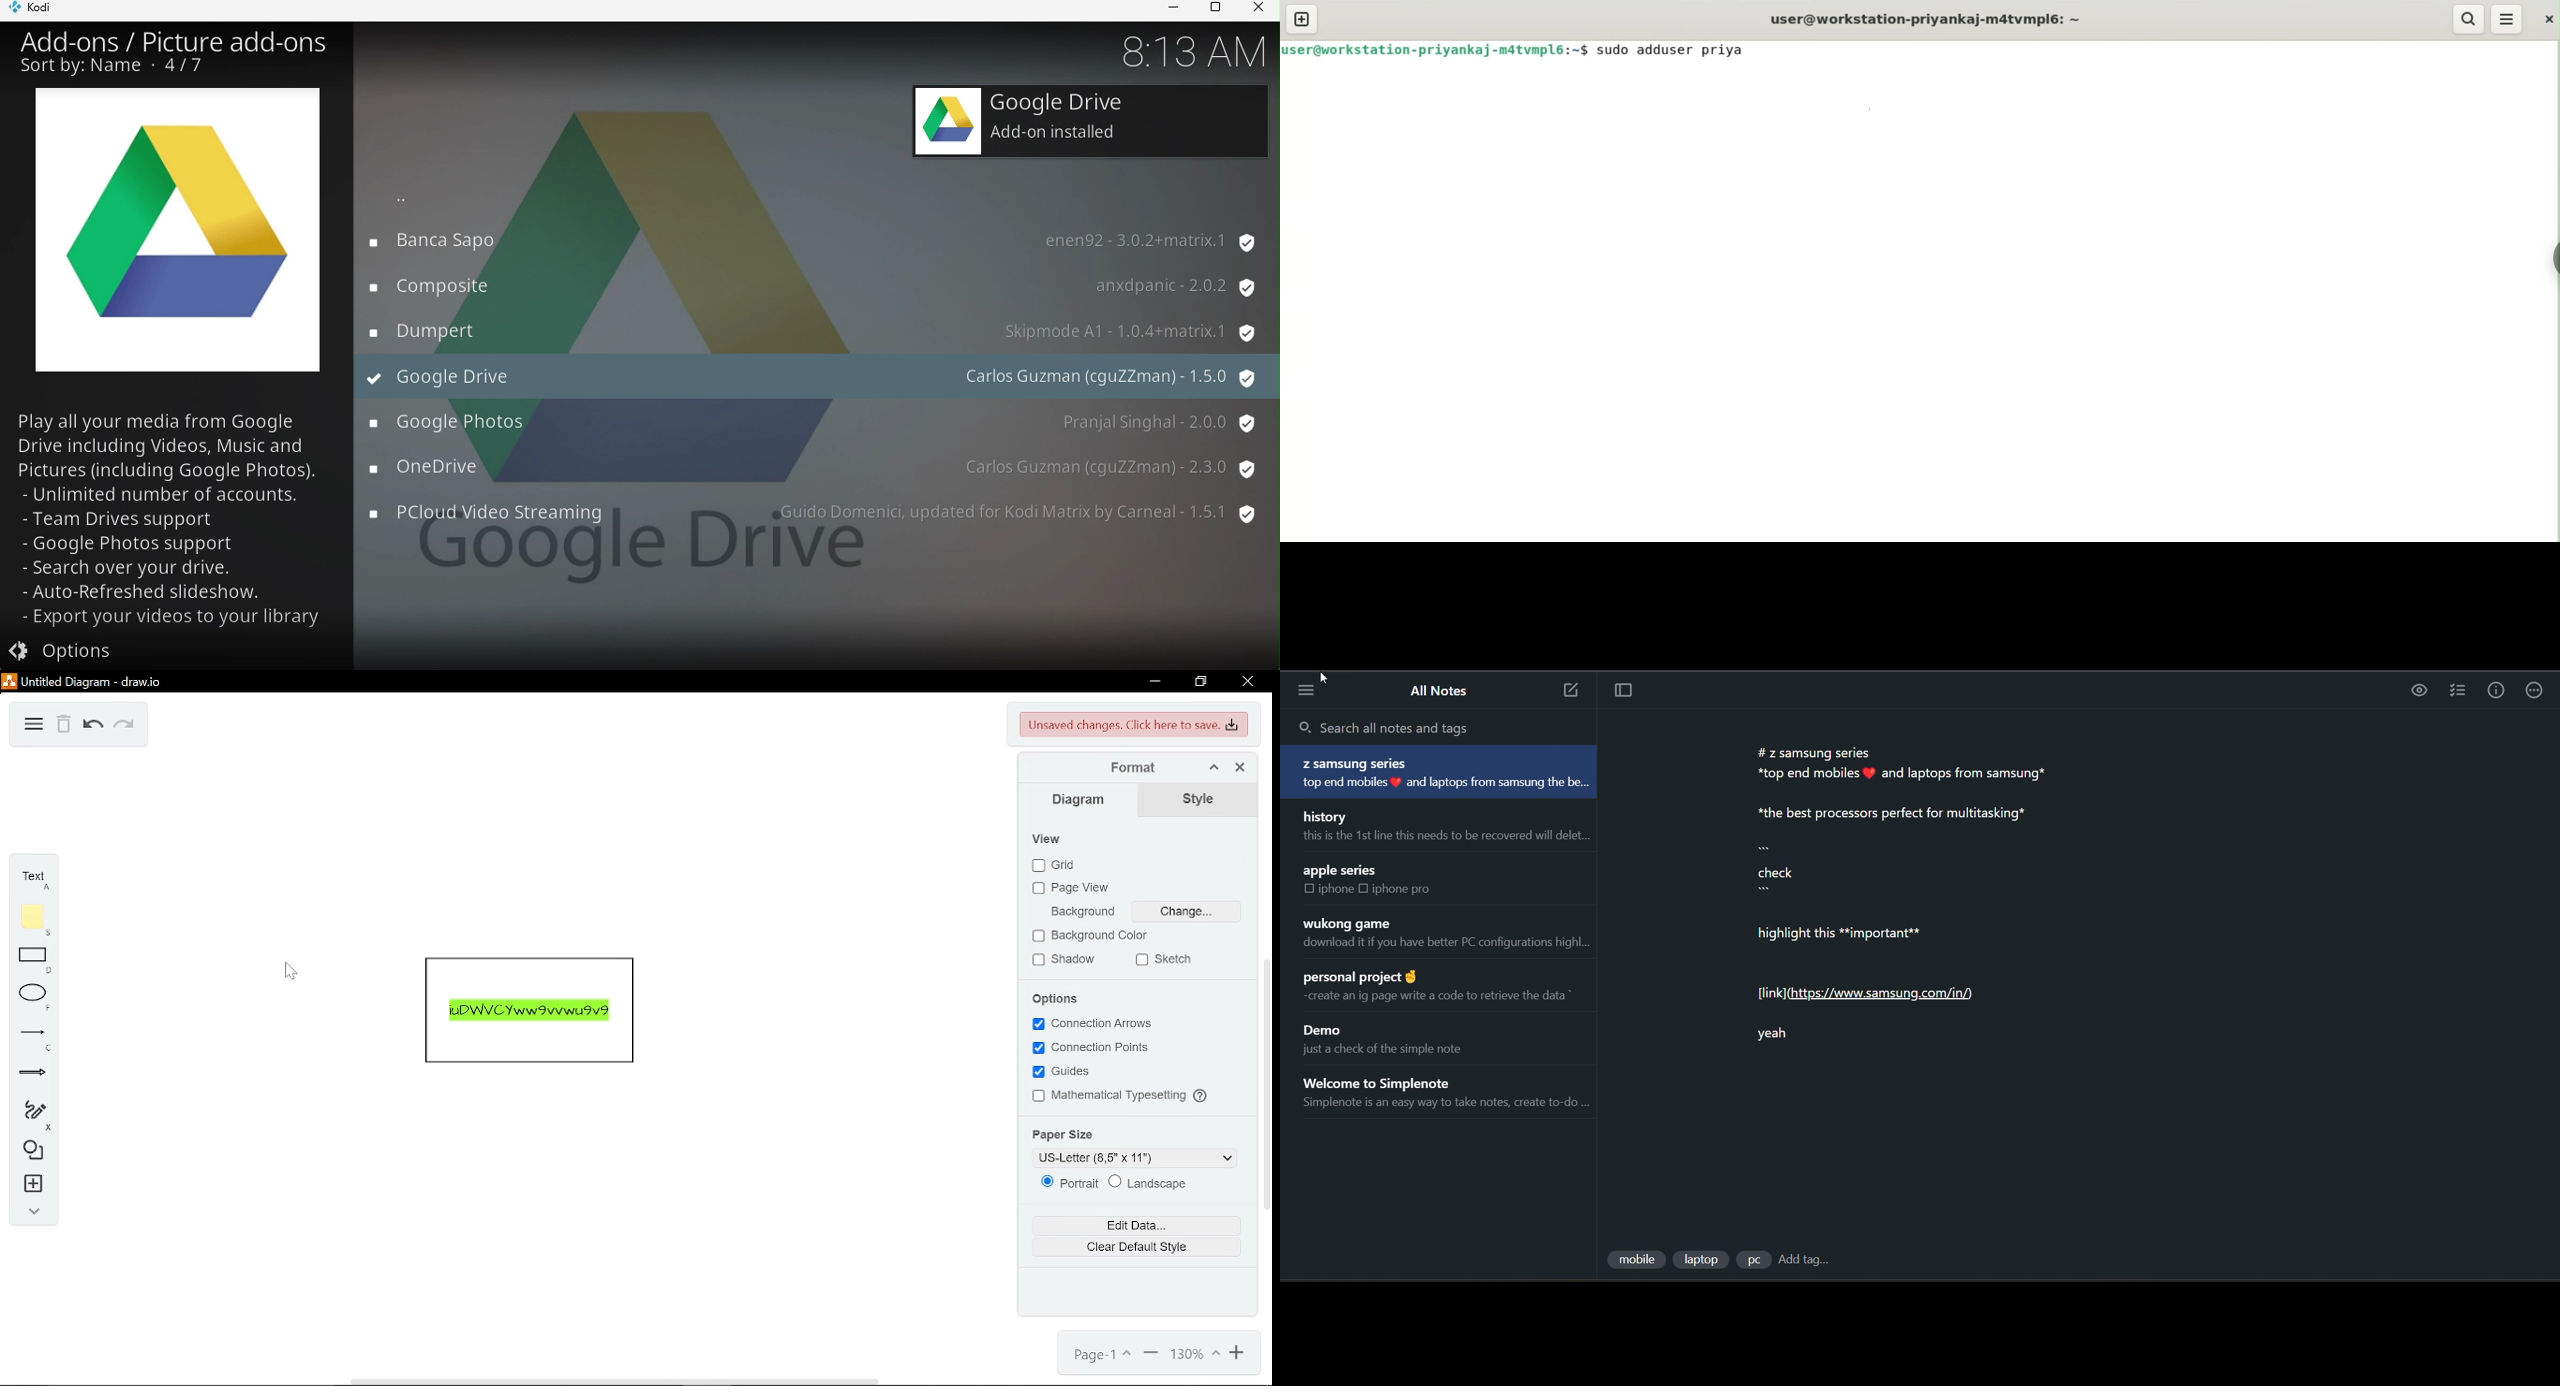 The width and height of the screenshot is (2576, 1400). What do you see at coordinates (1442, 826) in the screenshot?
I see `note title and preview` at bounding box center [1442, 826].